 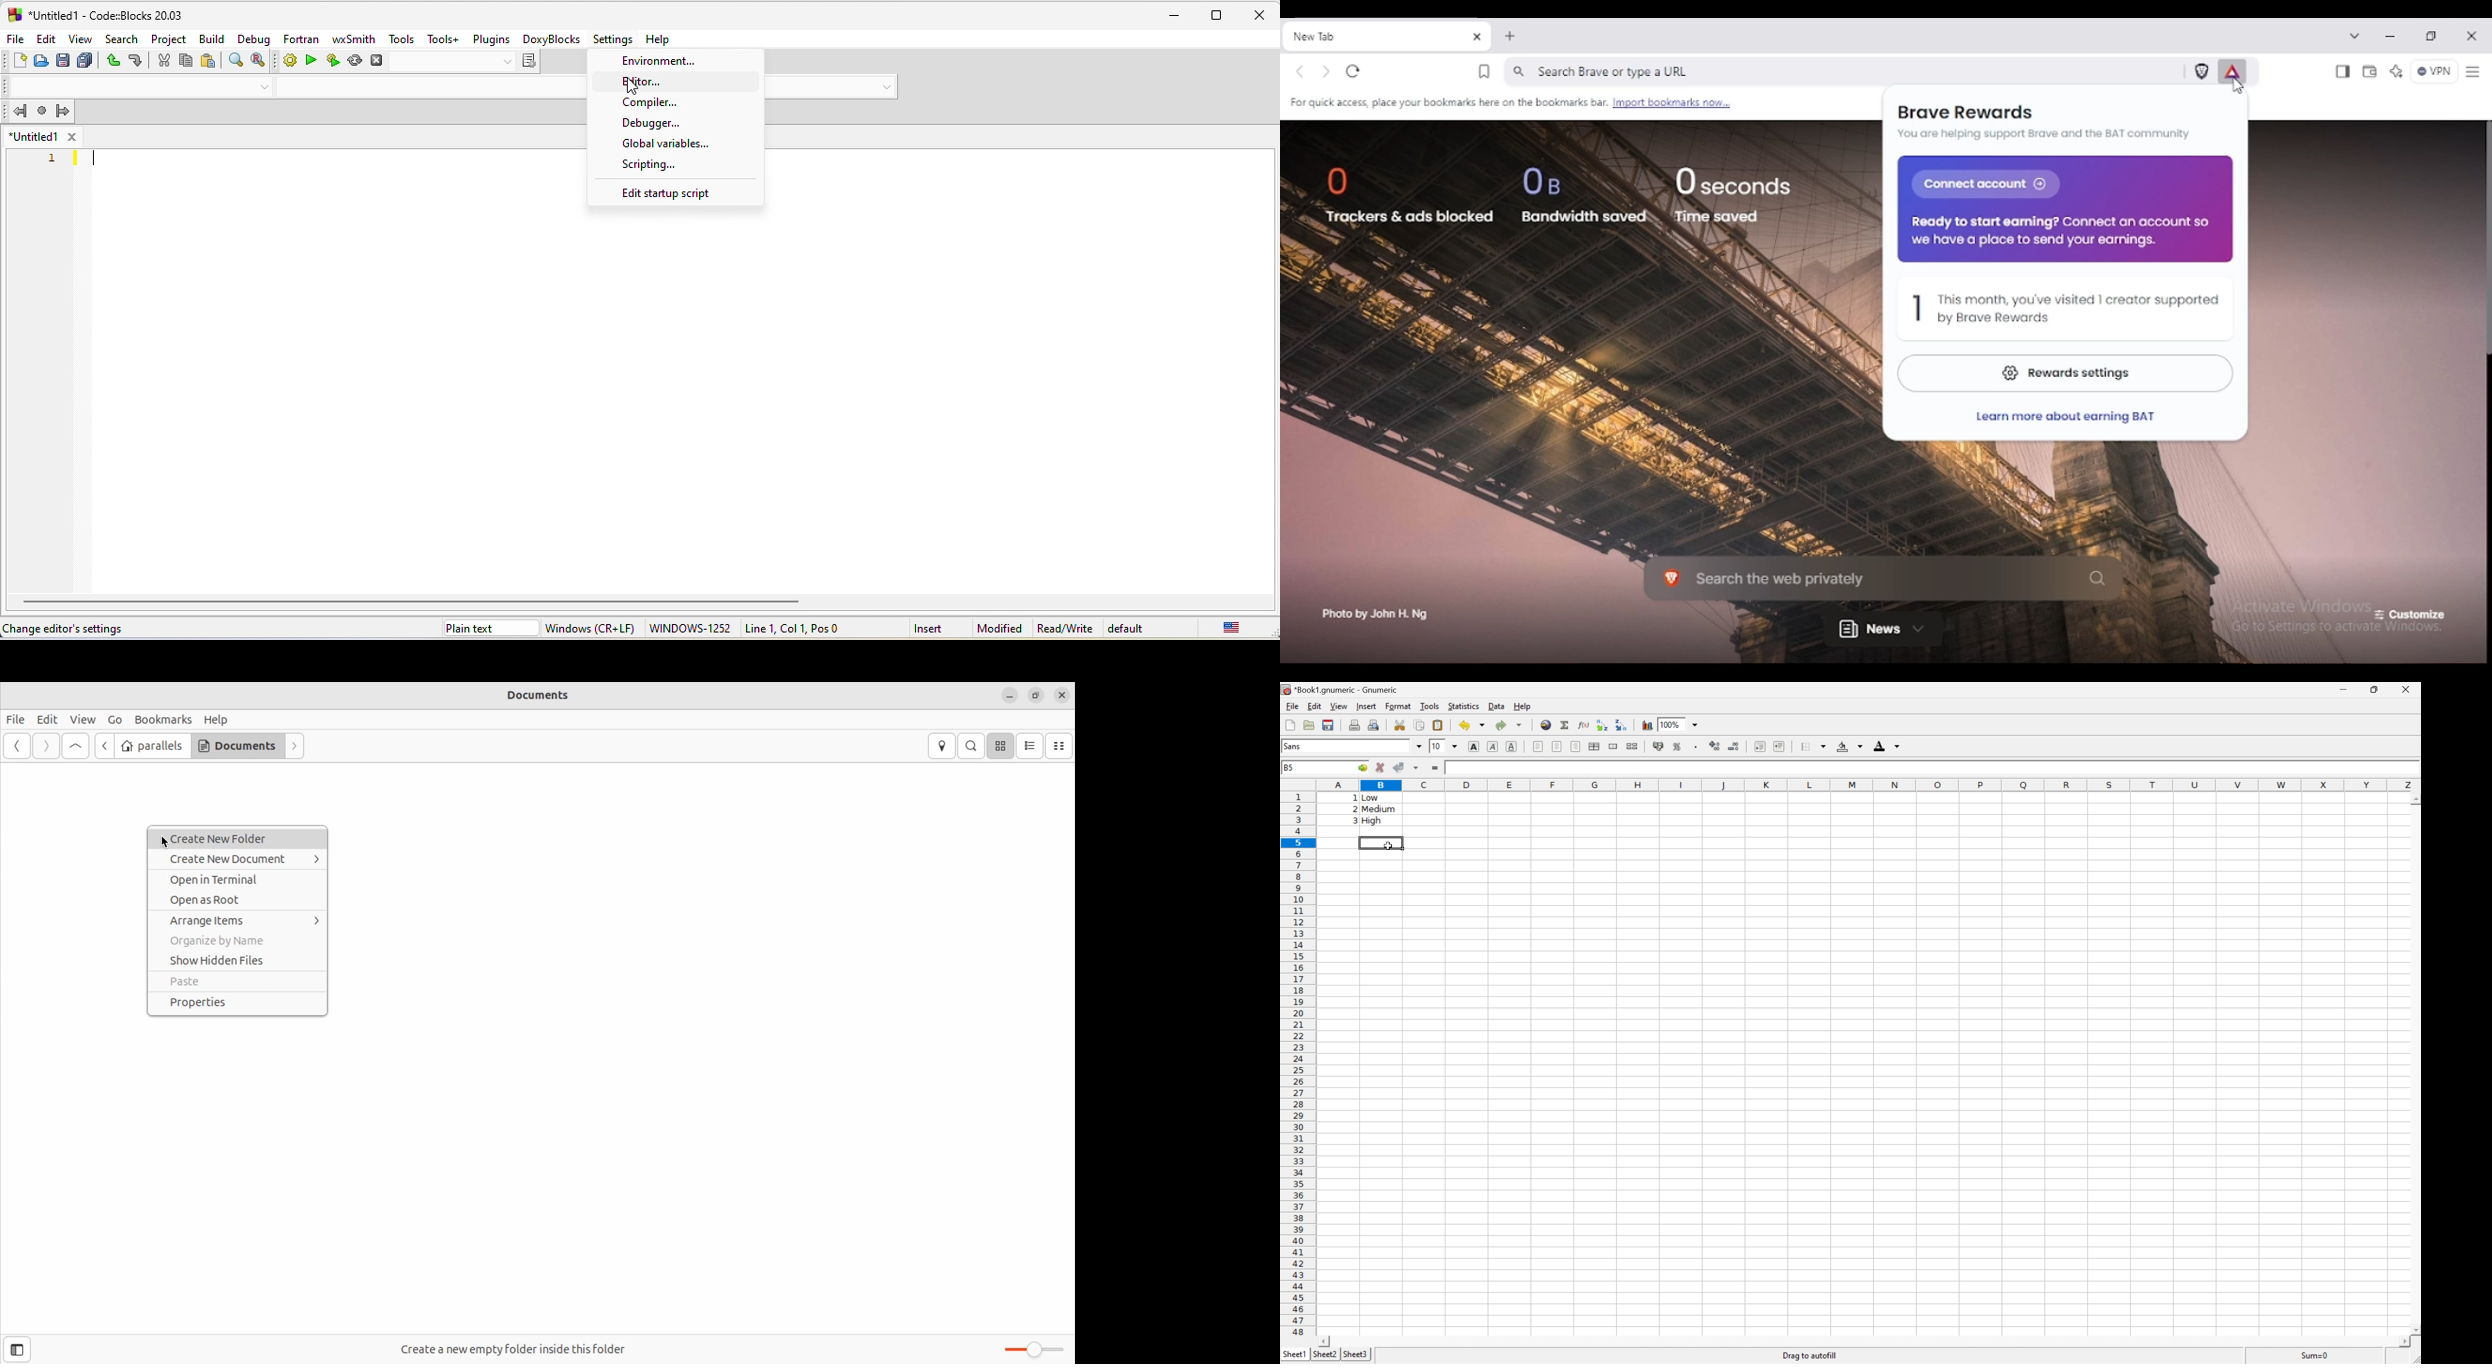 I want to click on Redo, so click(x=1509, y=724).